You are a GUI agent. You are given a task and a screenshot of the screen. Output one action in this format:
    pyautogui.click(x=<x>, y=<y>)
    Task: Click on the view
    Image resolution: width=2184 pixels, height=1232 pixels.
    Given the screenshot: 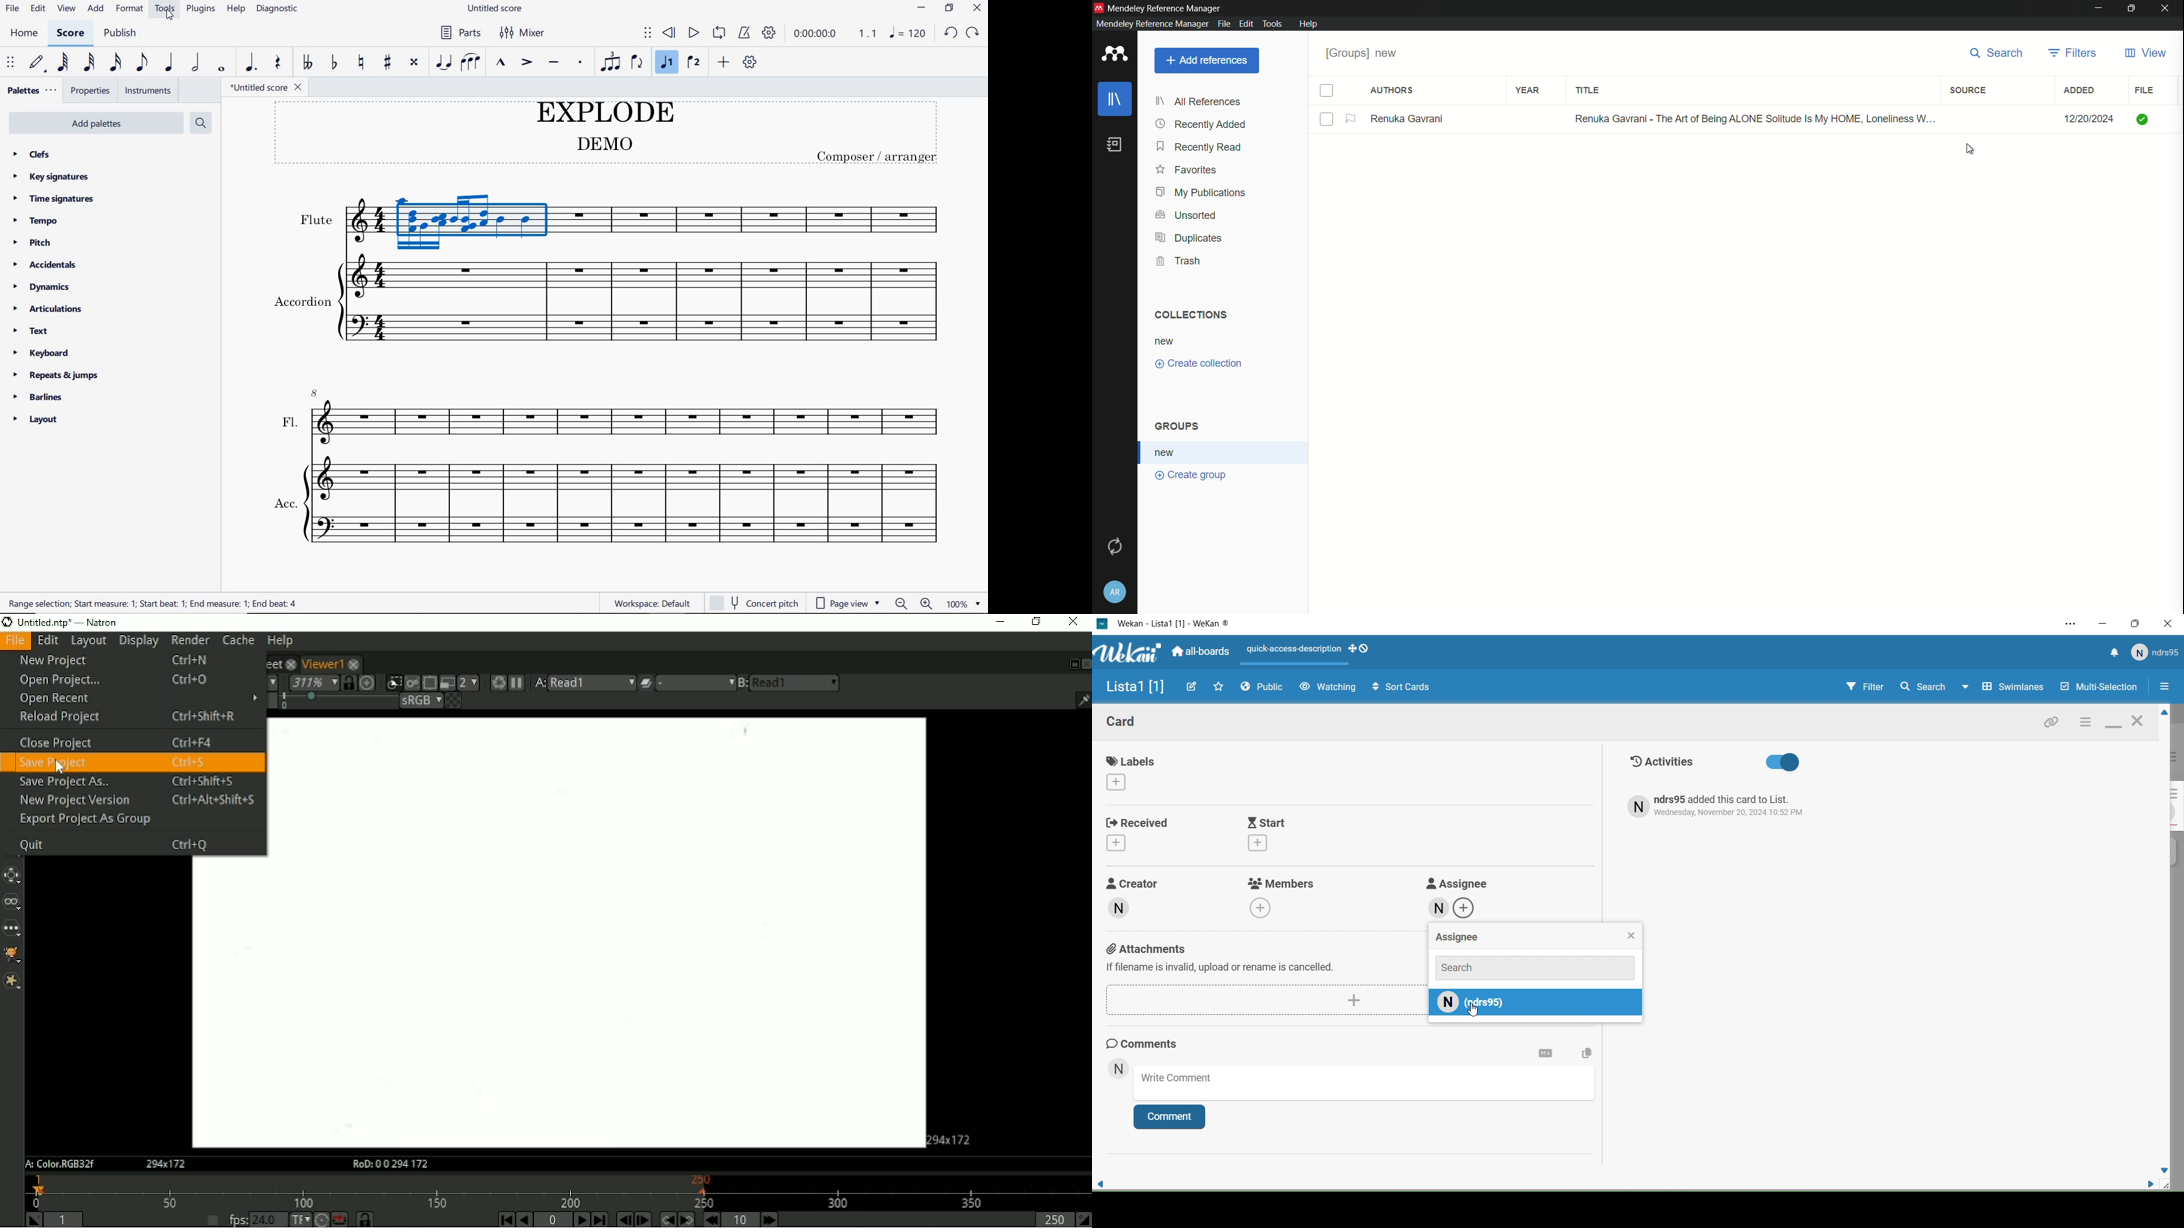 What is the action you would take?
    pyautogui.click(x=64, y=8)
    